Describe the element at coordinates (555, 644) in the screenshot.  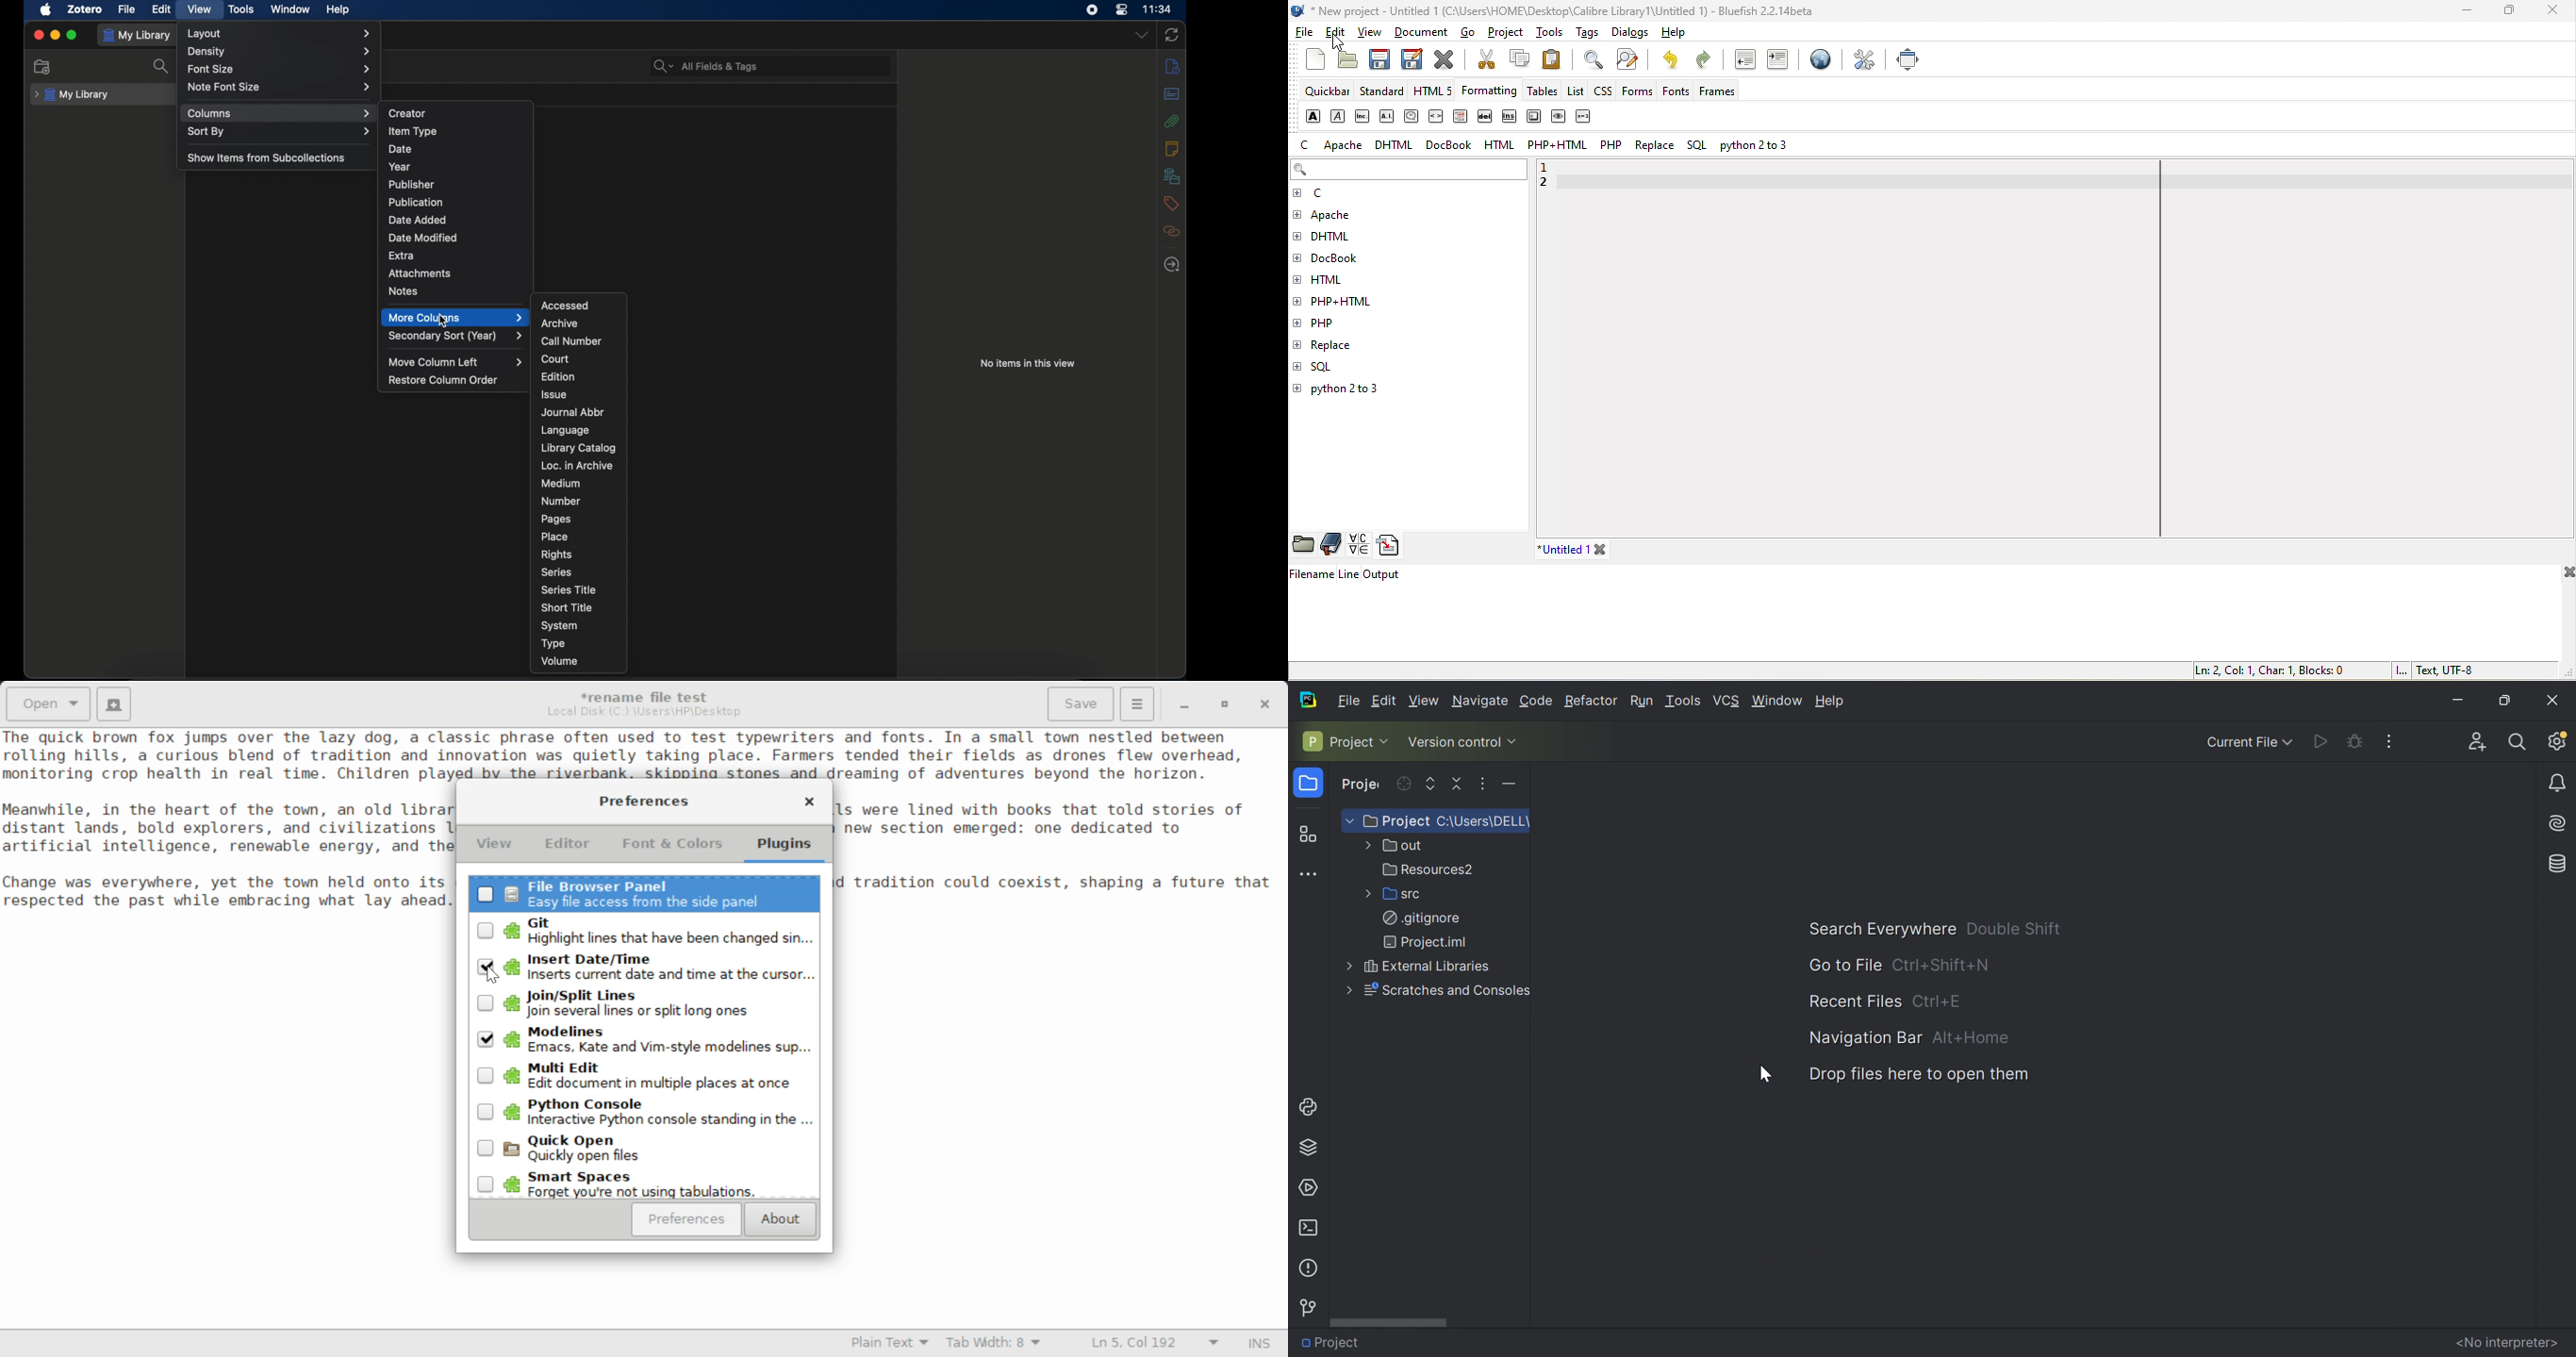
I see `type` at that location.